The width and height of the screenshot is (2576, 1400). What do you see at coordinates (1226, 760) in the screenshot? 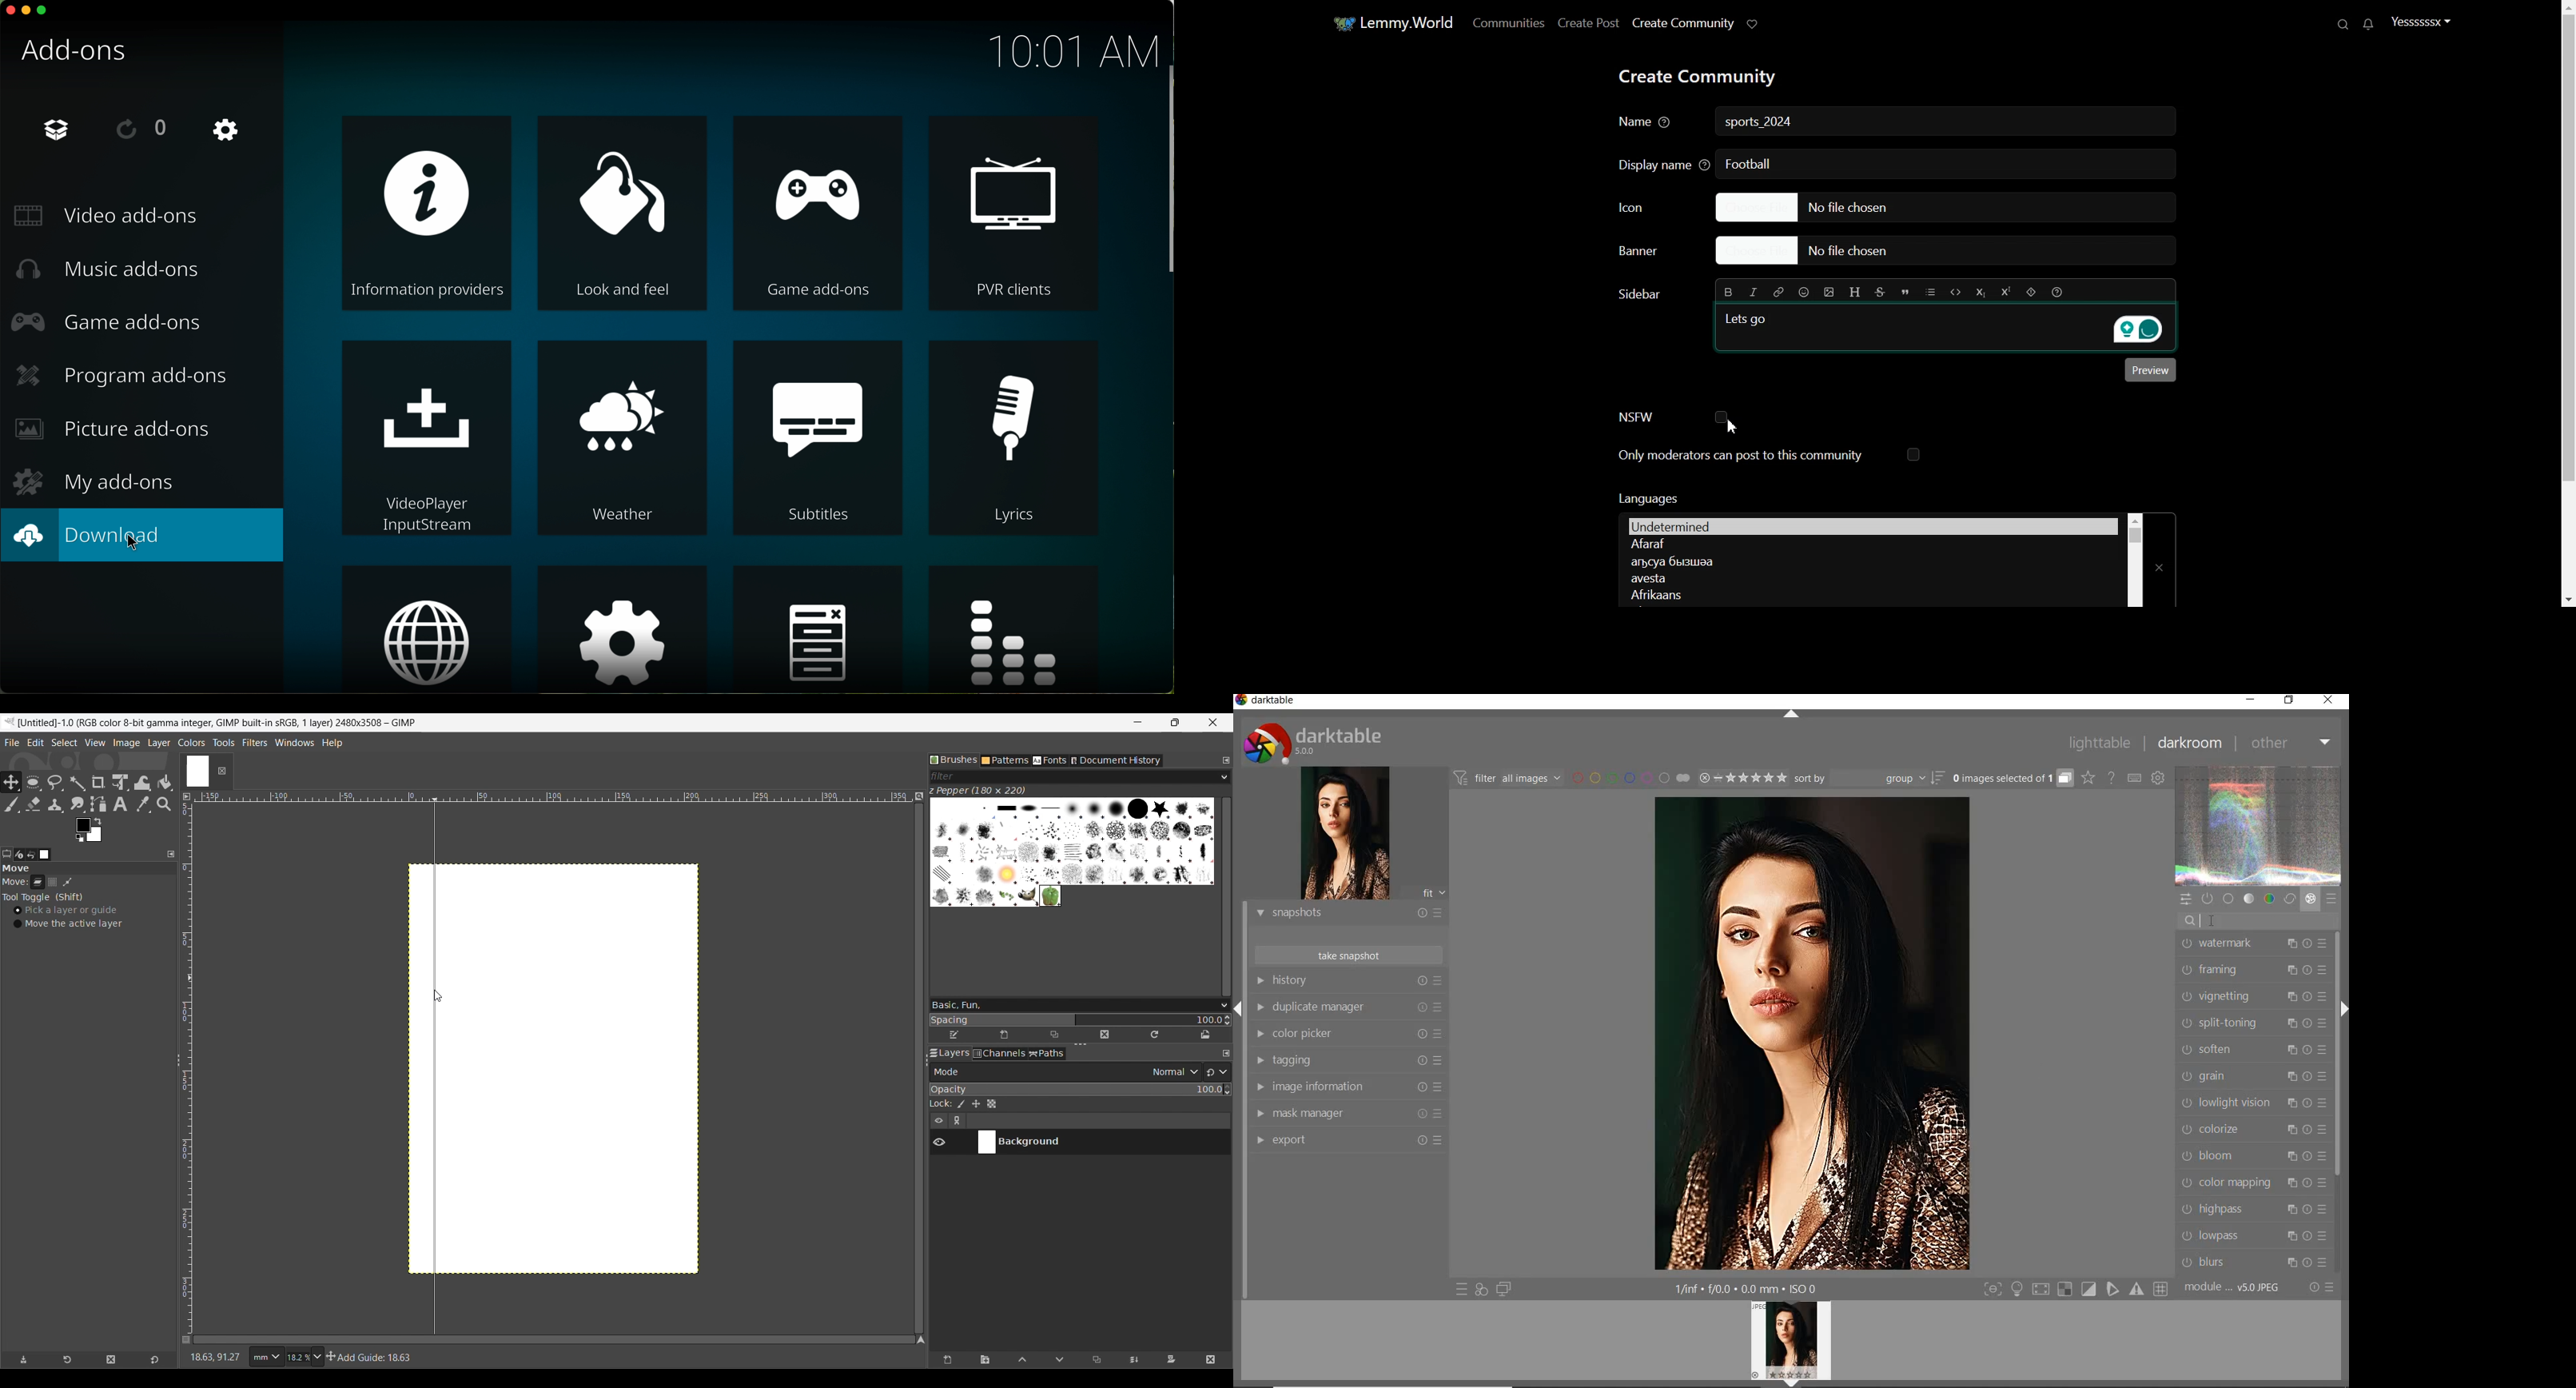
I see `Configure this tab` at bounding box center [1226, 760].